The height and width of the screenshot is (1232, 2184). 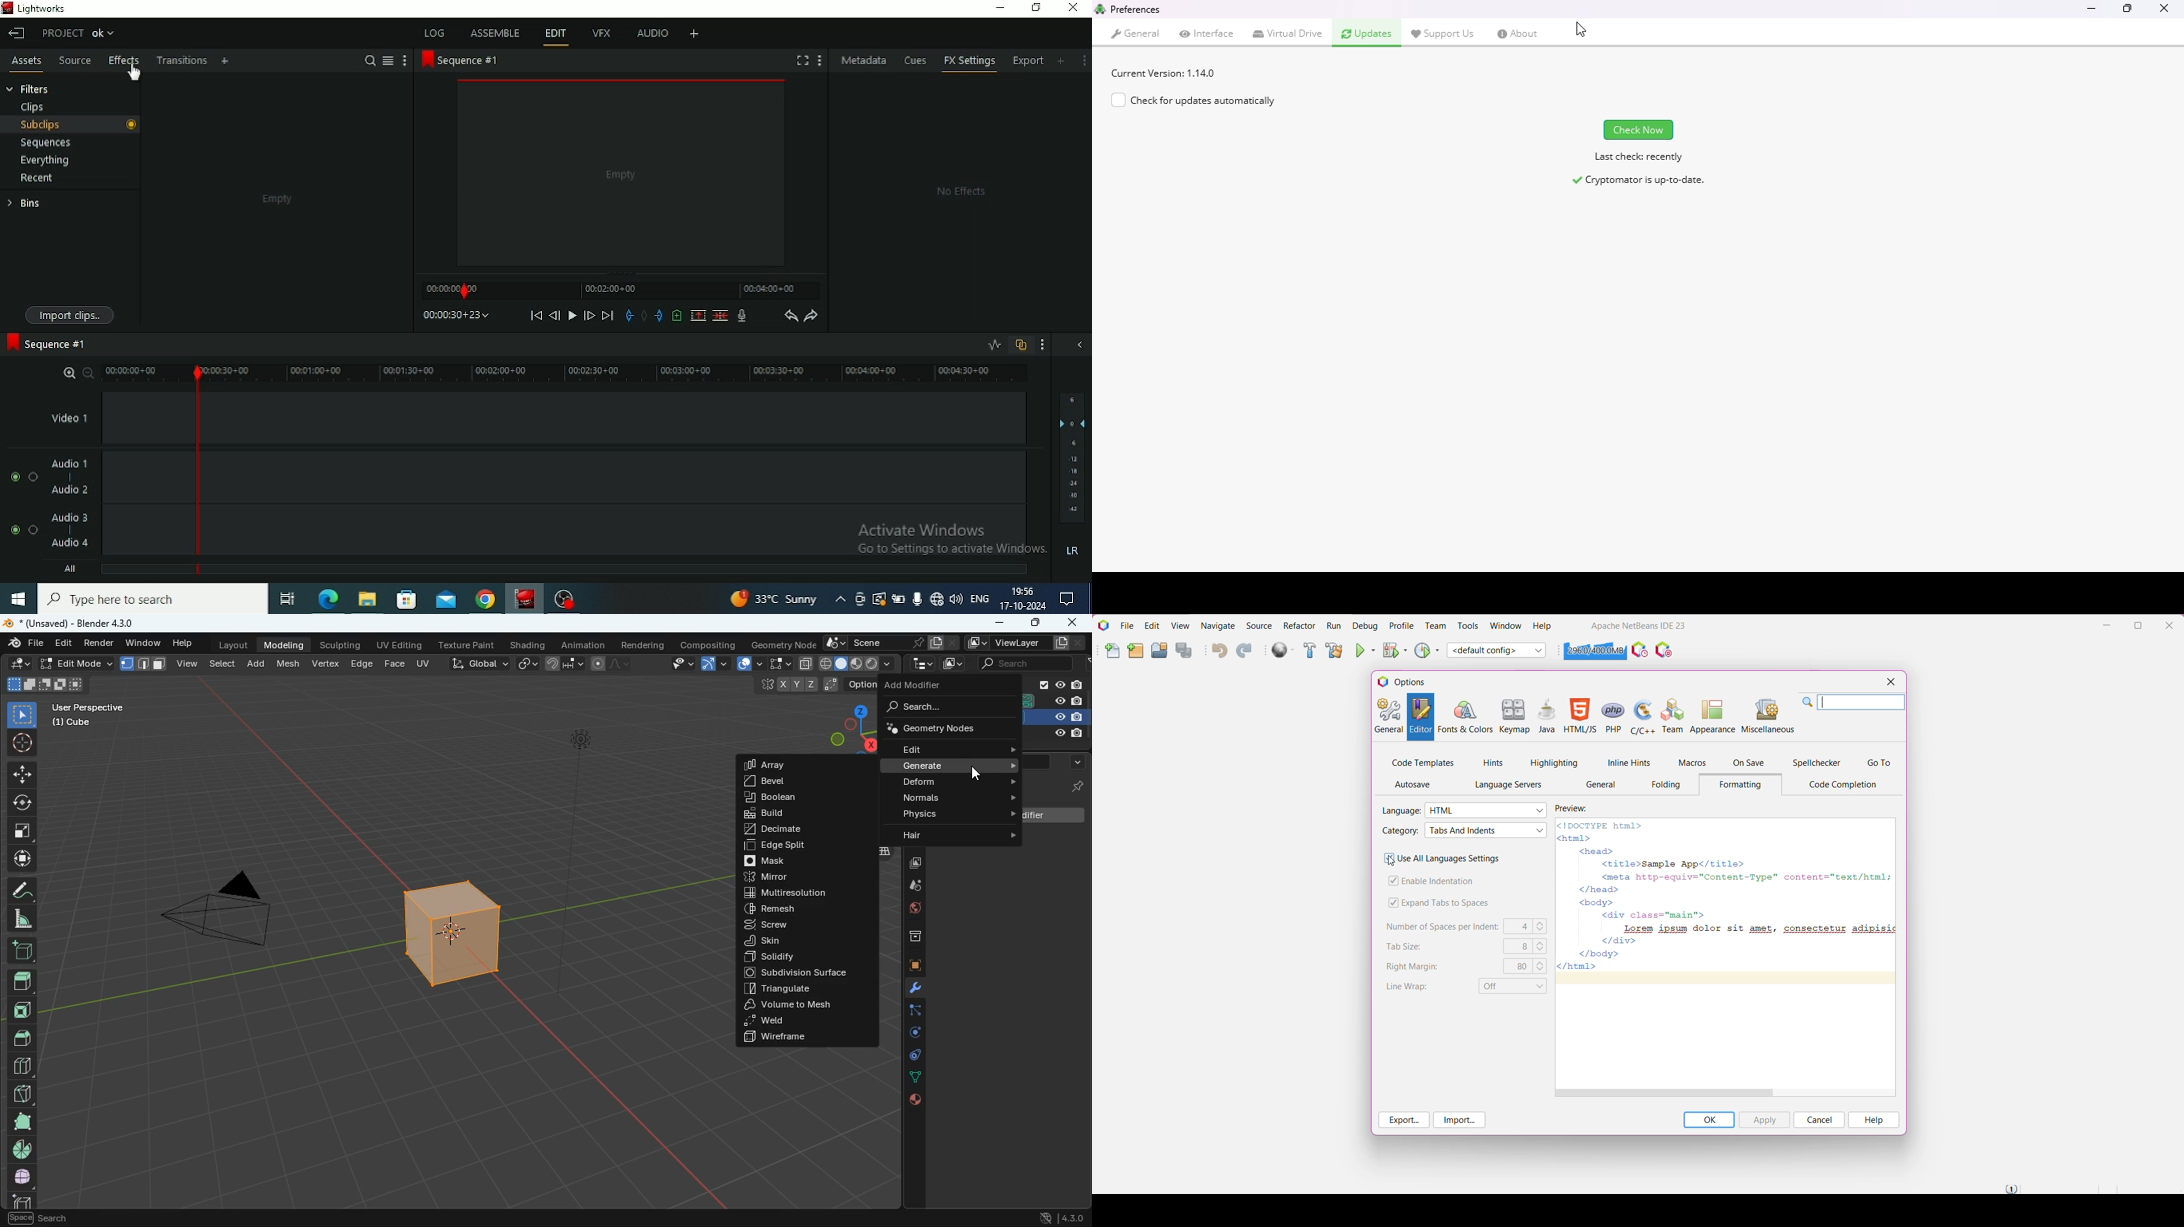 What do you see at coordinates (1289, 34) in the screenshot?
I see `virtual drive` at bounding box center [1289, 34].